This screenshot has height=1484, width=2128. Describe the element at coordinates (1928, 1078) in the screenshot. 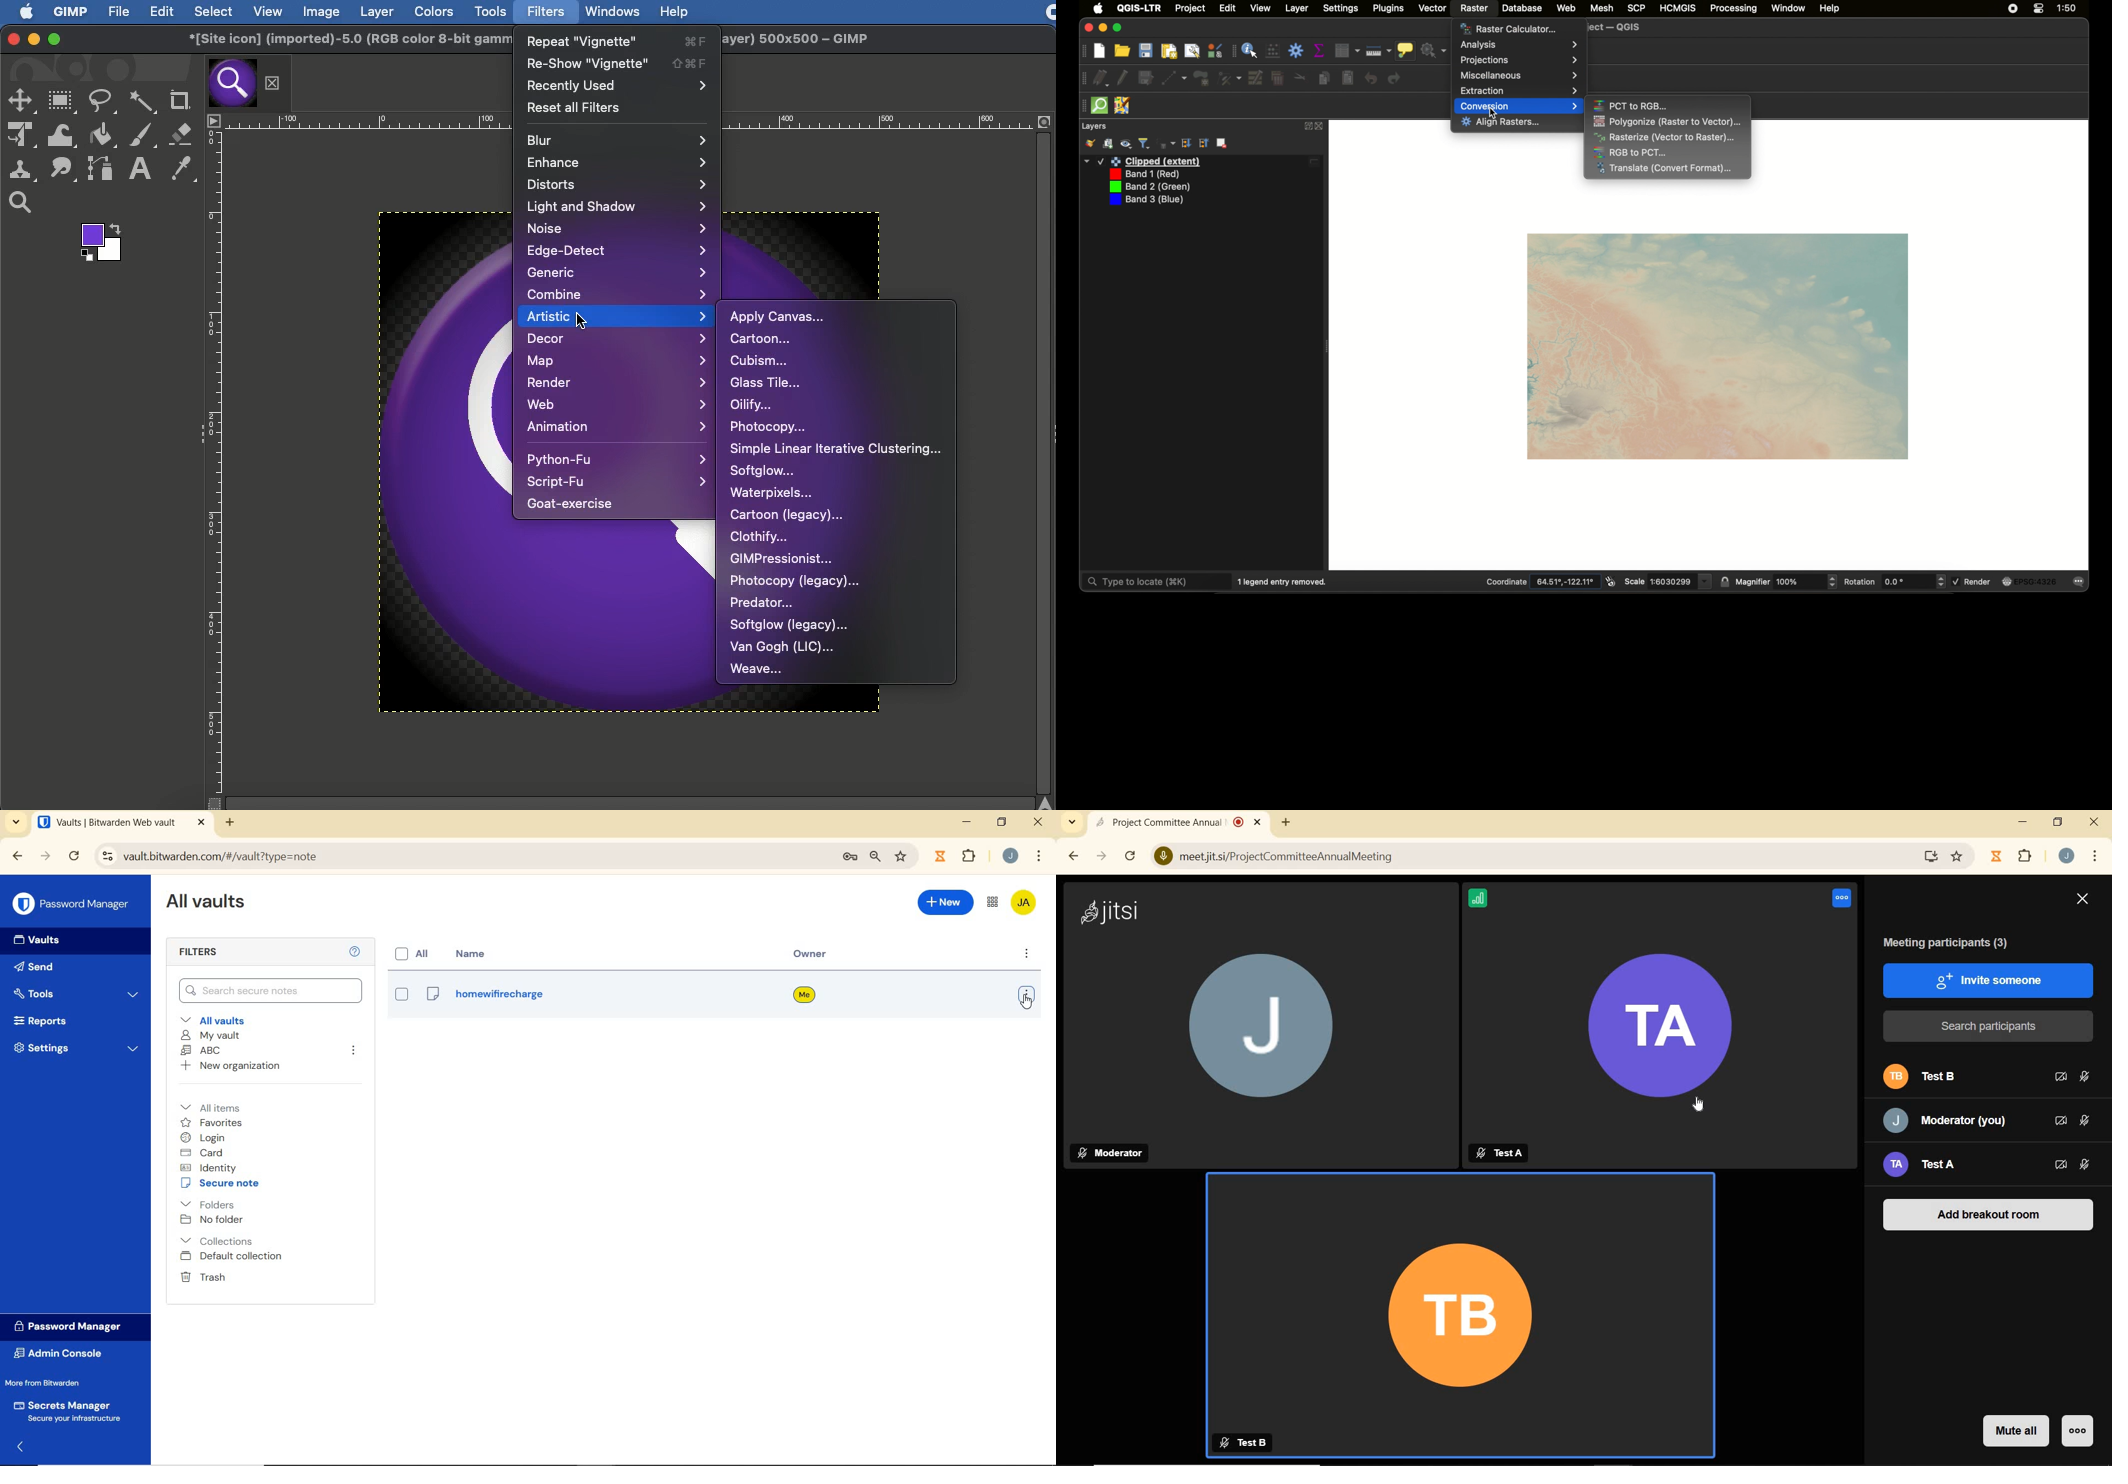

I see `PARTICIPANT B` at that location.